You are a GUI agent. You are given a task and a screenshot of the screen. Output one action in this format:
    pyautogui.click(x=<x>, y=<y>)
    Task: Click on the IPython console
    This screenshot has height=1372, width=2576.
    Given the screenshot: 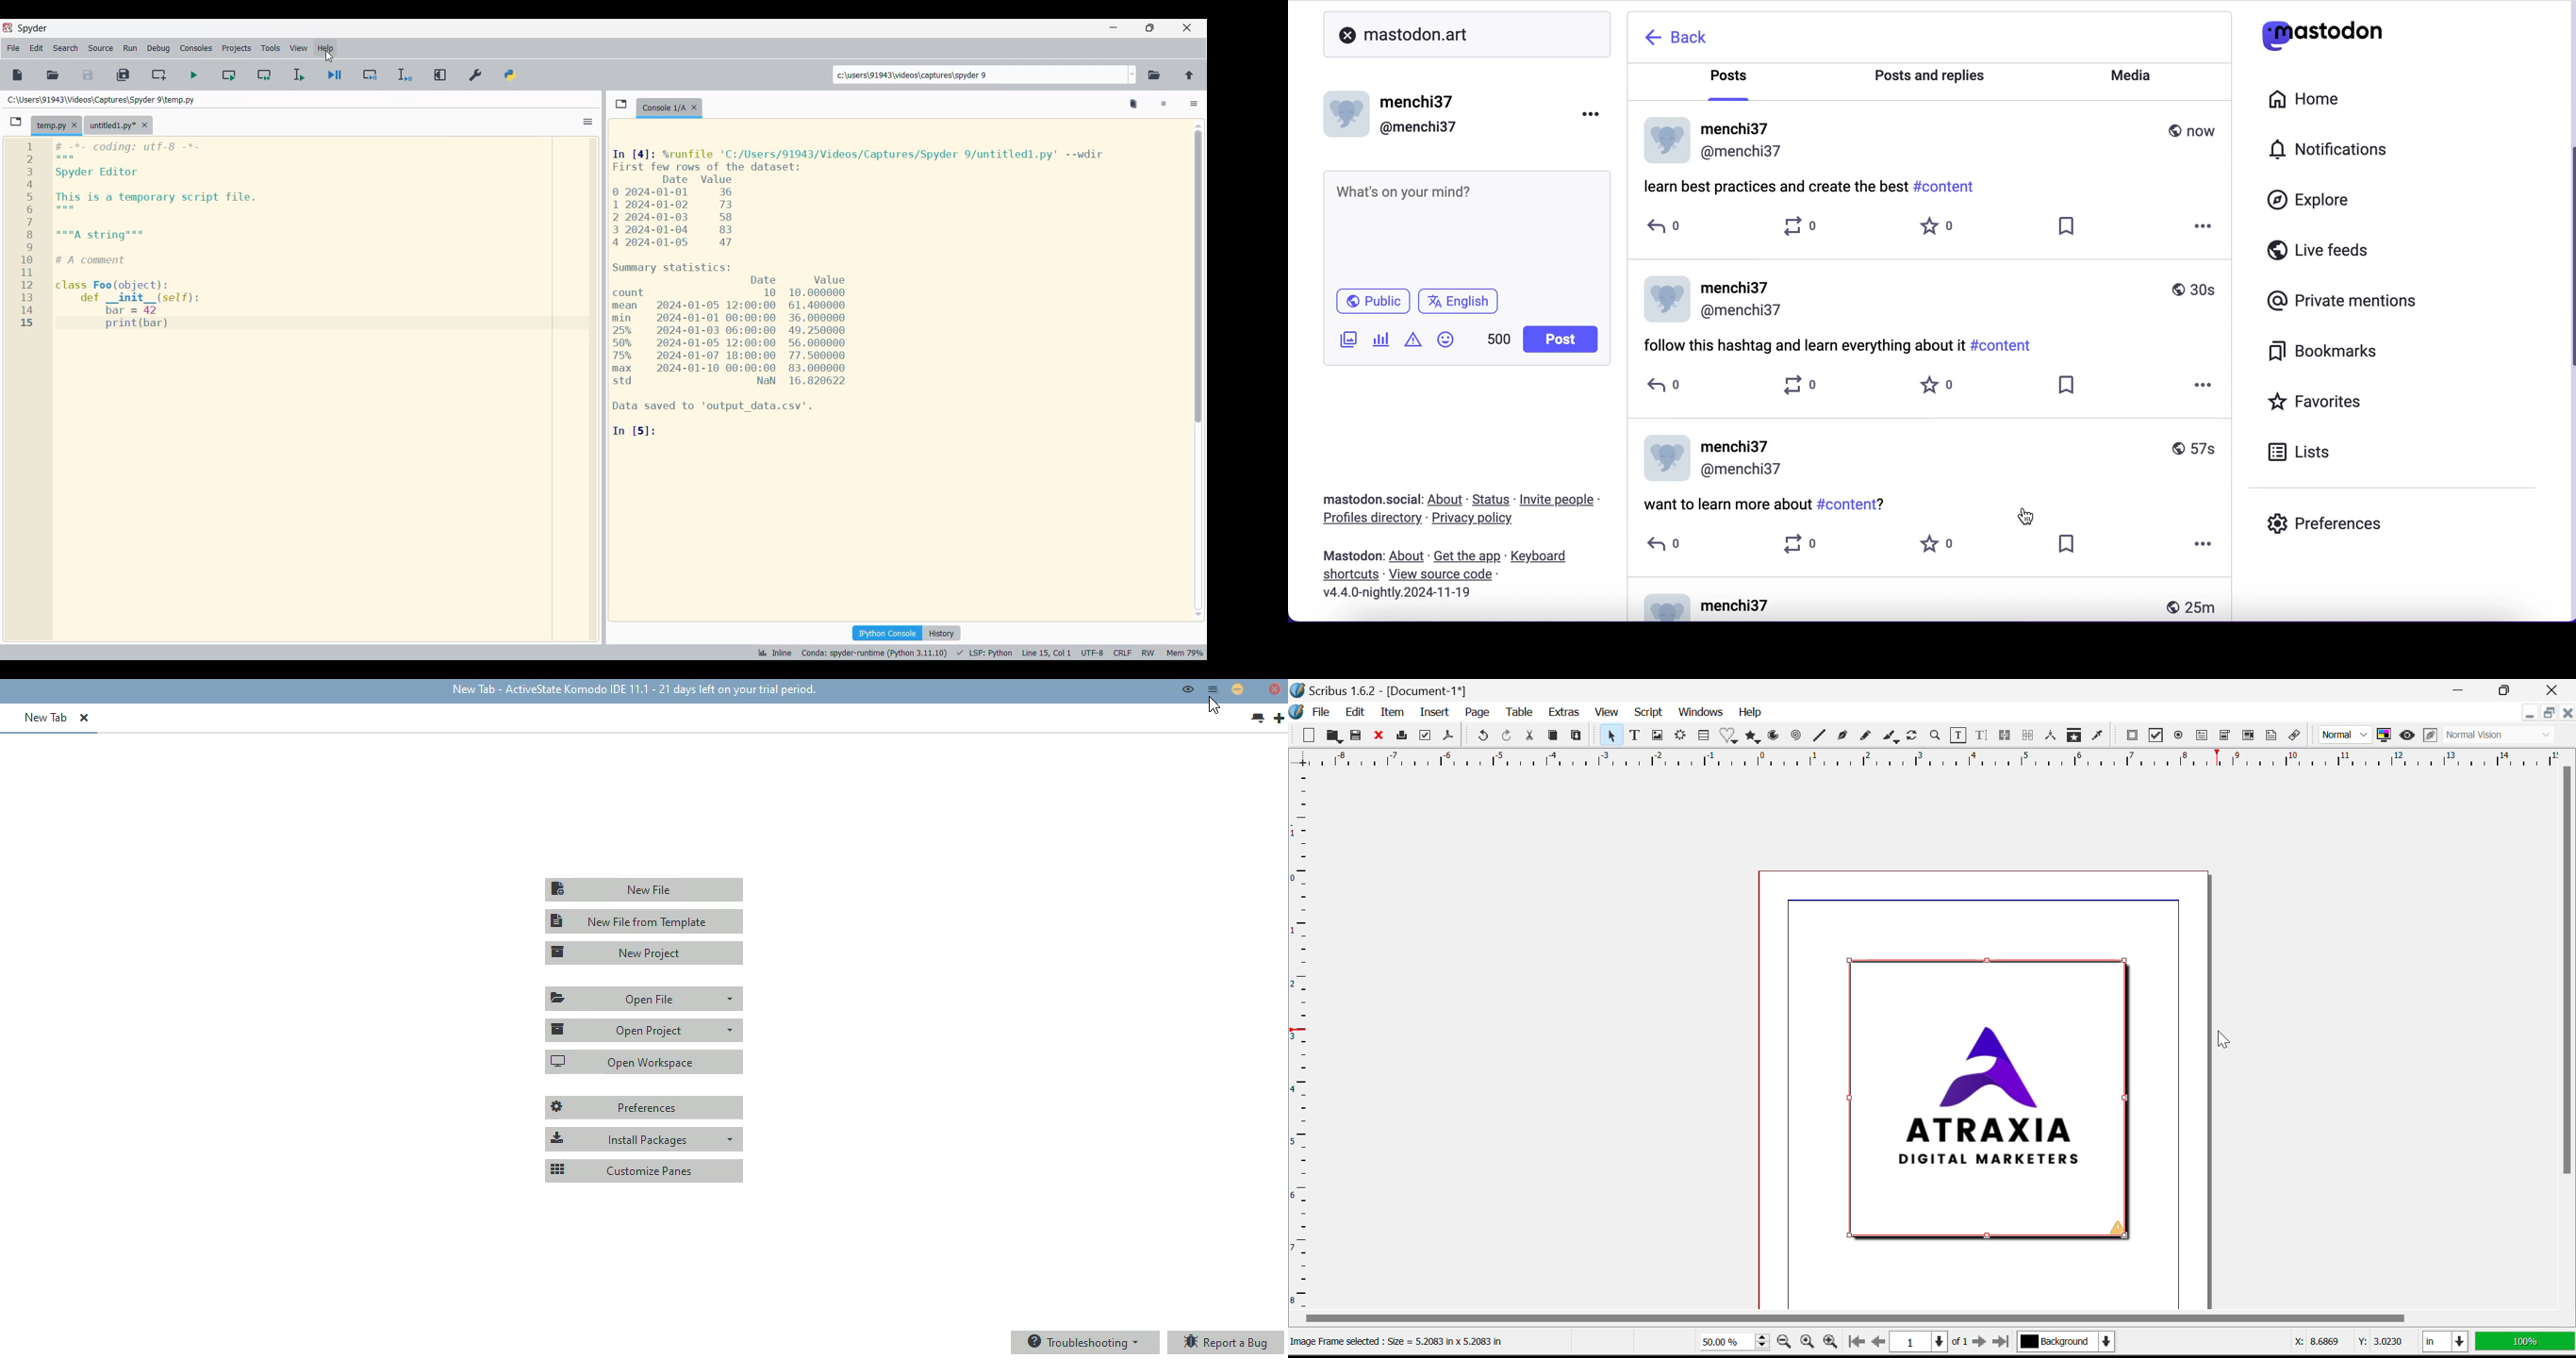 What is the action you would take?
    pyautogui.click(x=888, y=632)
    